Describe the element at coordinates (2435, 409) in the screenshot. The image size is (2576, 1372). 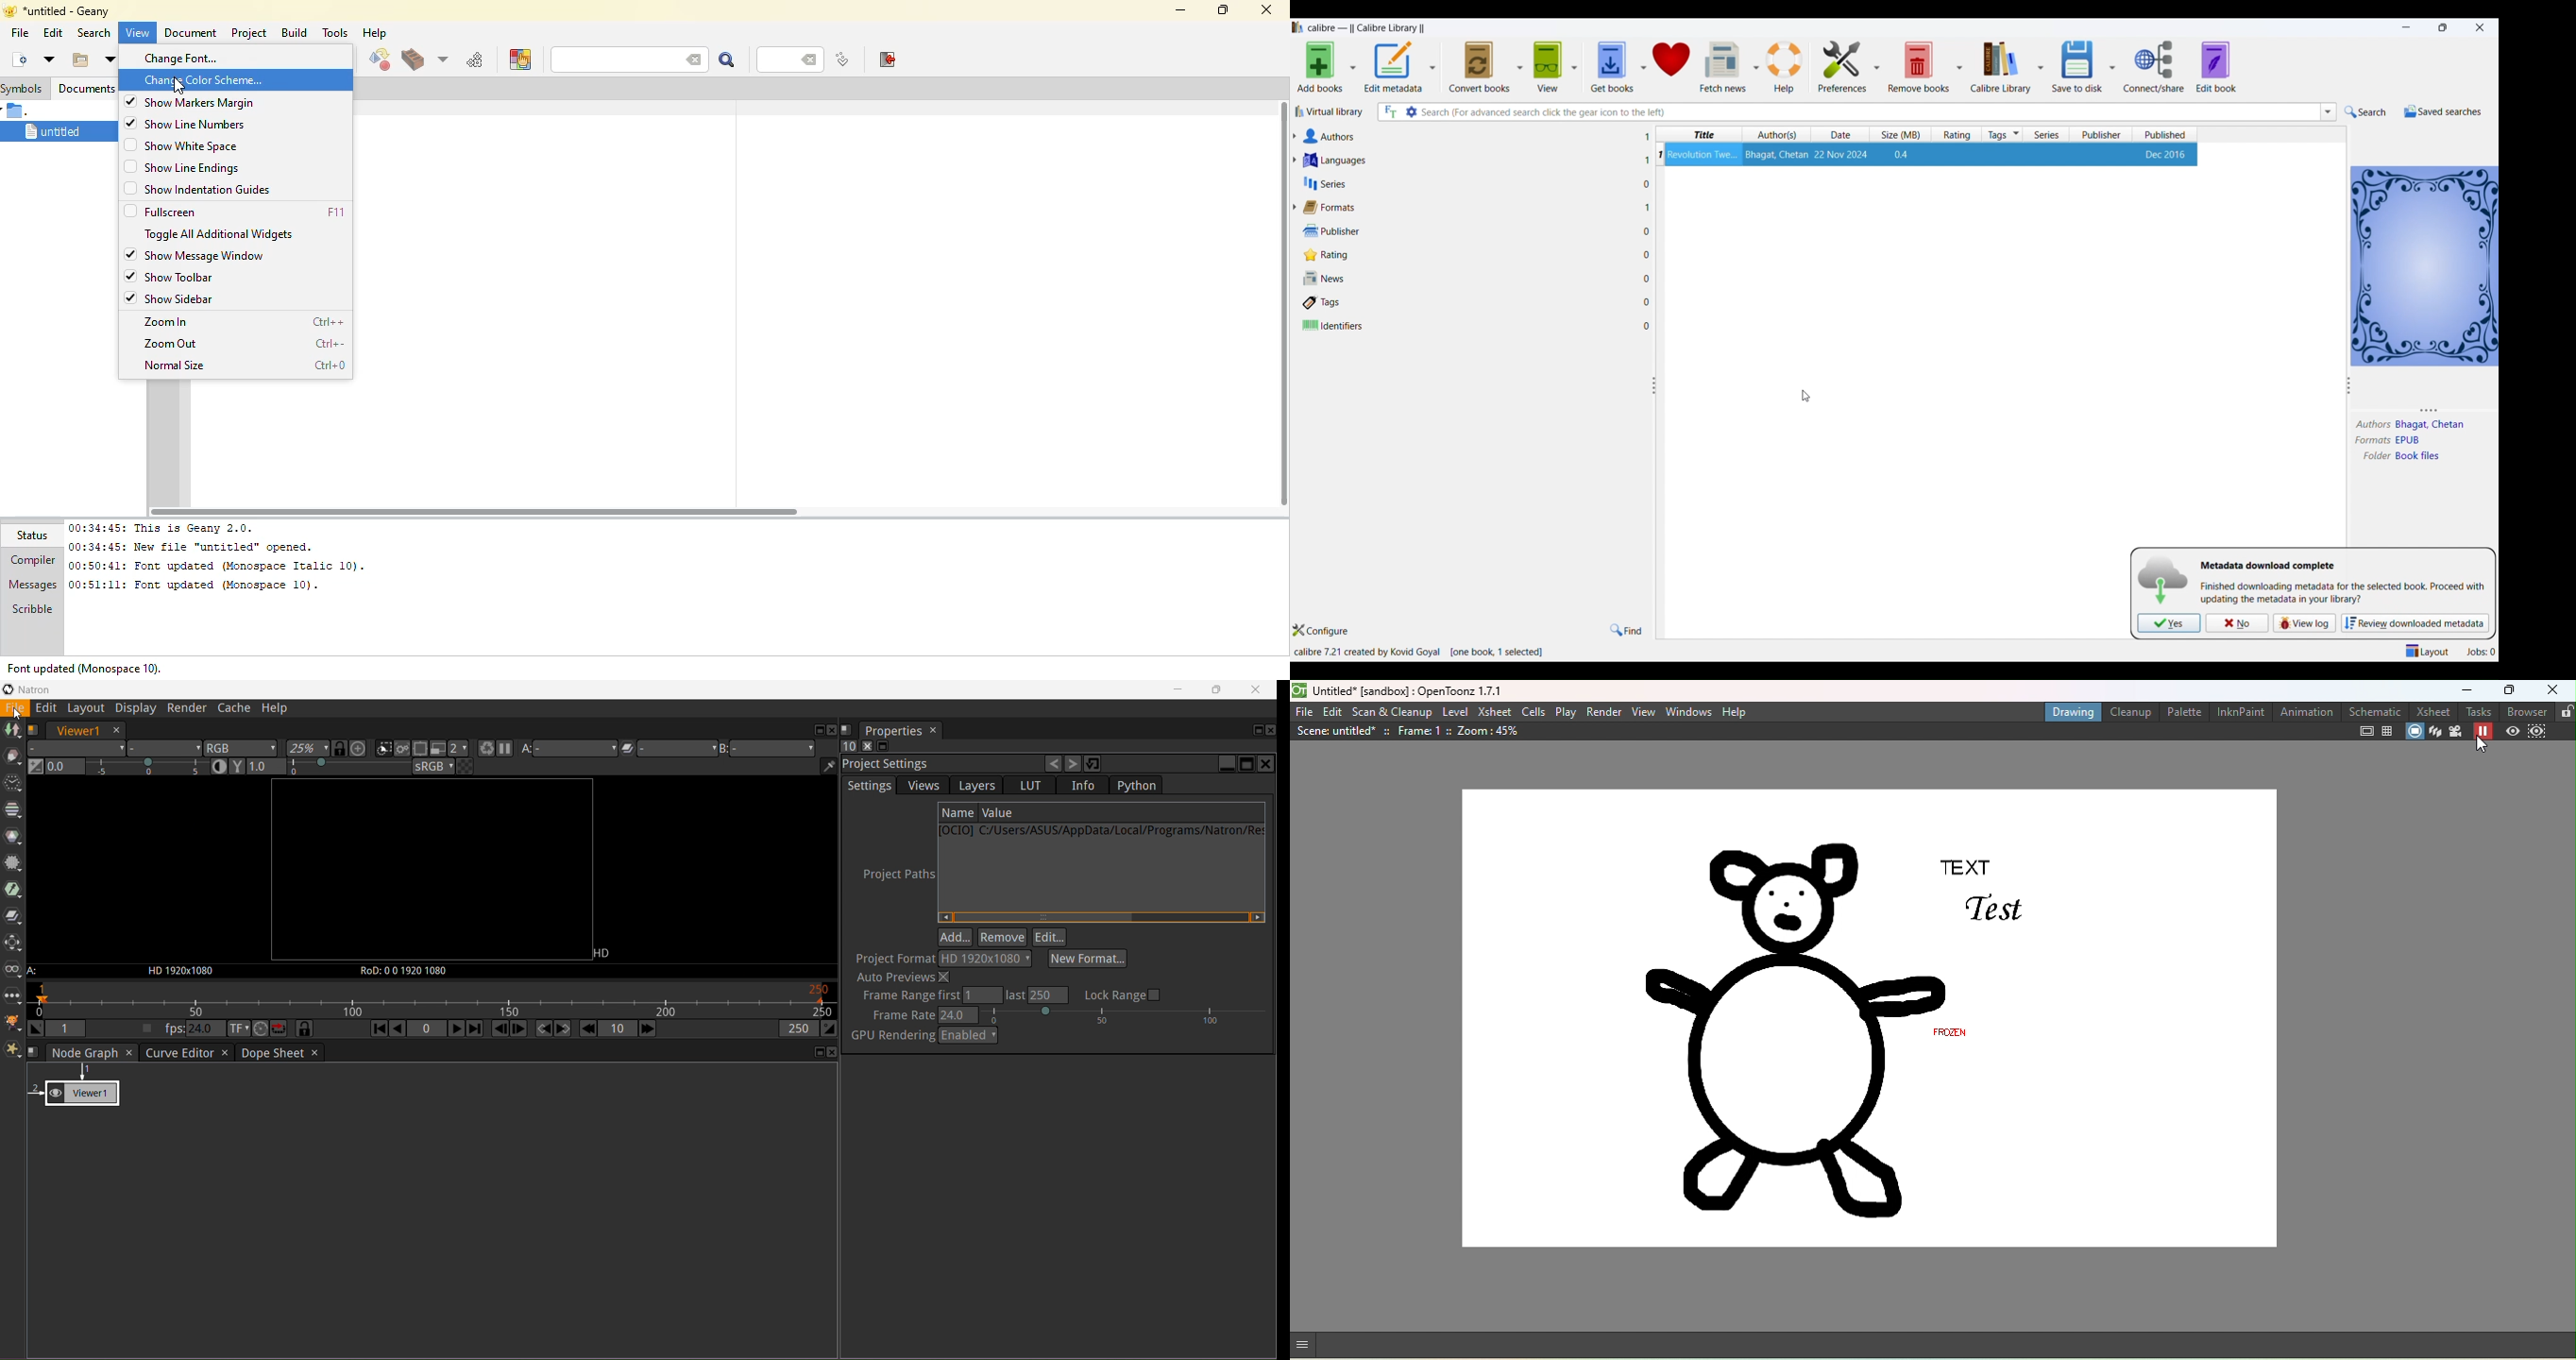
I see `resize` at that location.